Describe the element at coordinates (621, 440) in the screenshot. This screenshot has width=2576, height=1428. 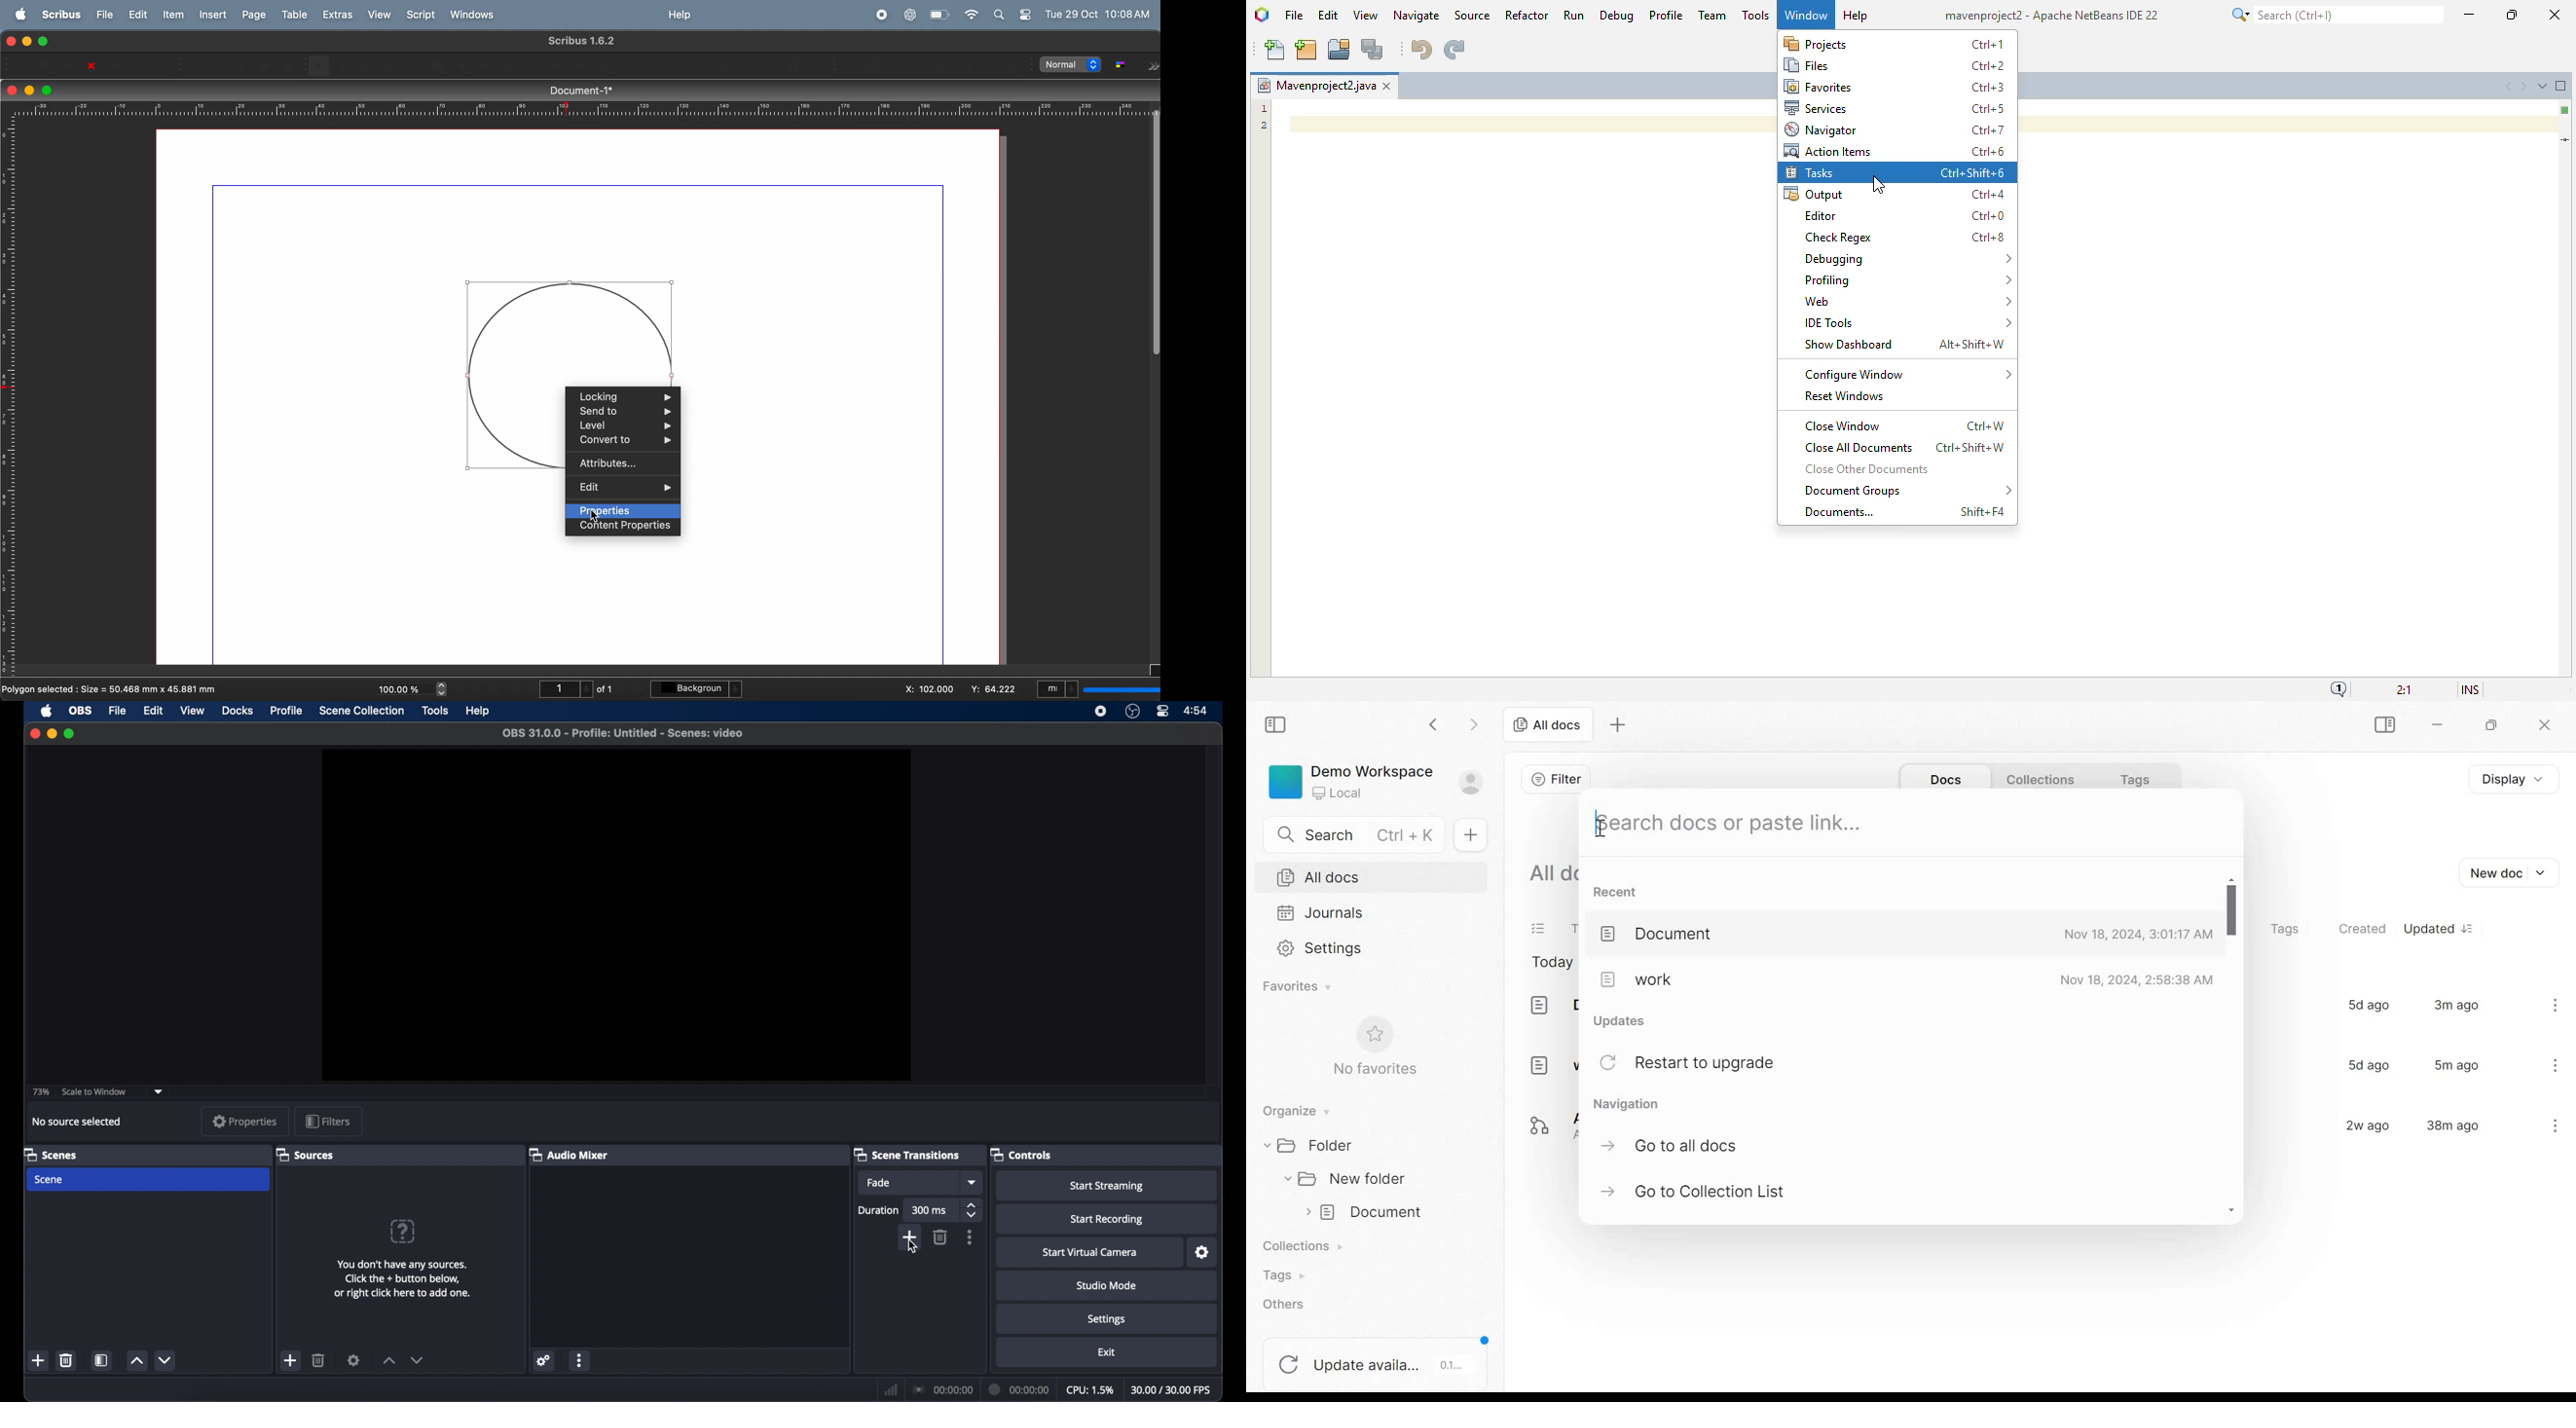
I see `convert to` at that location.